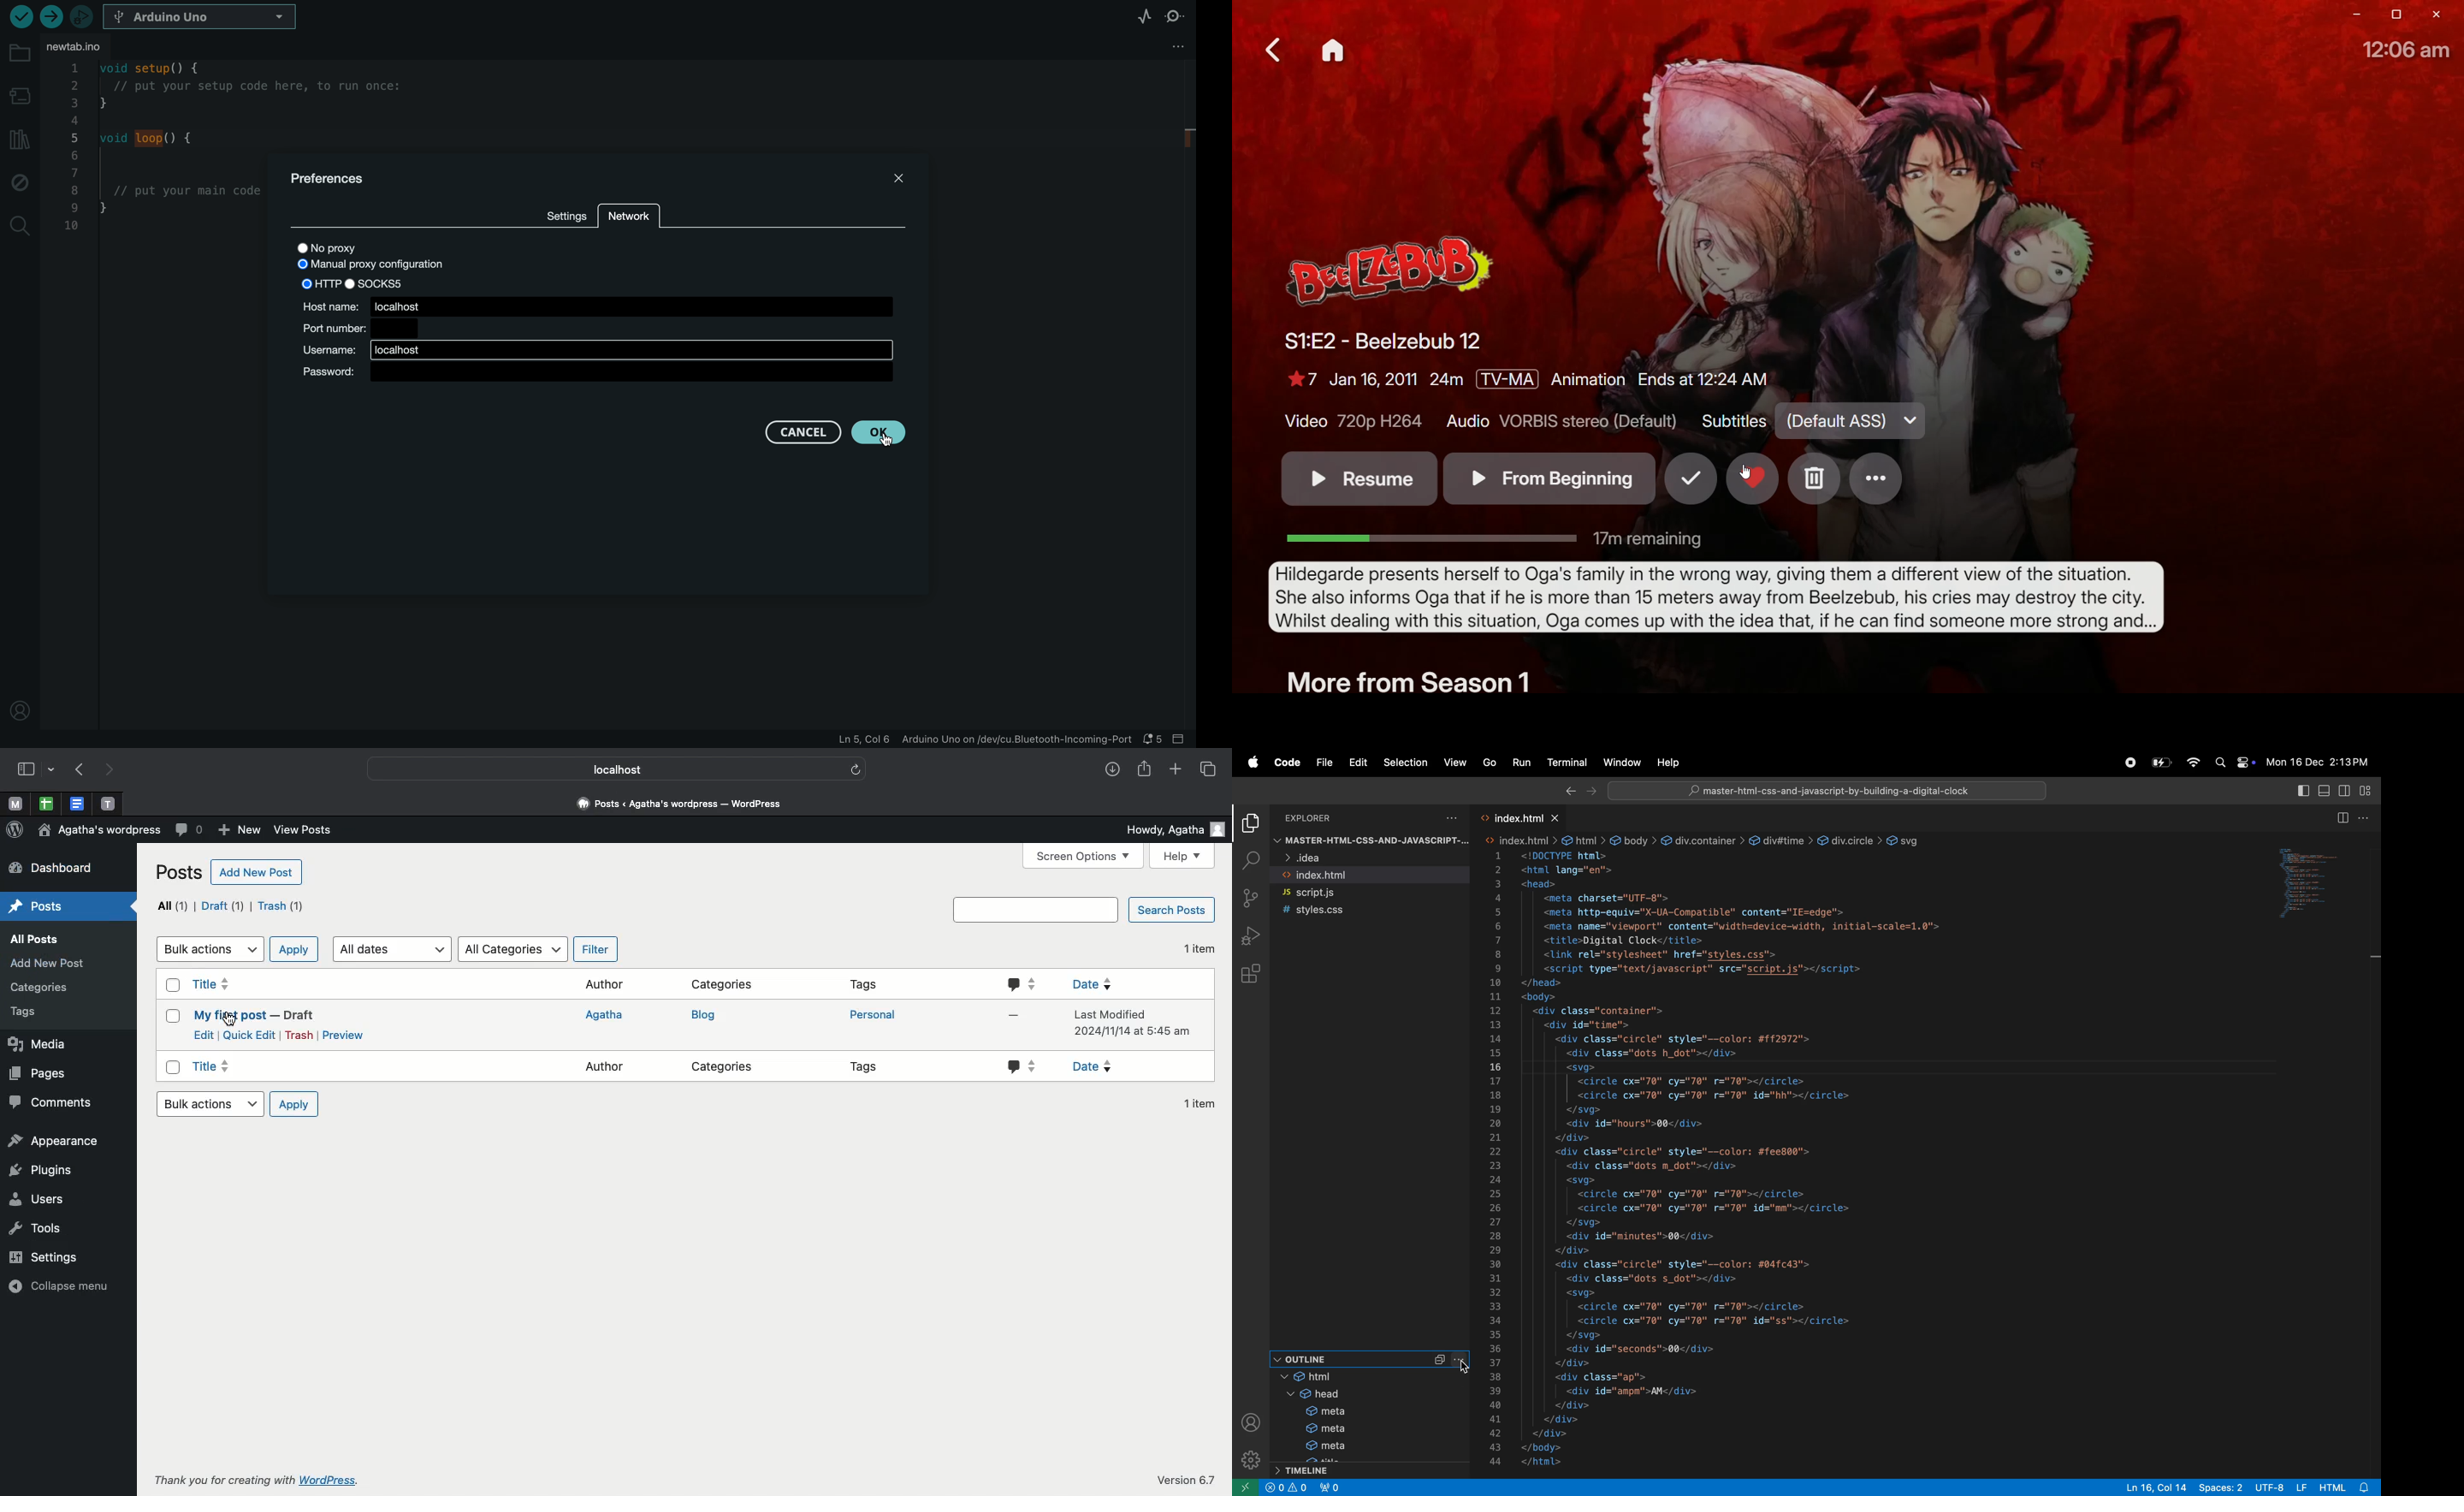 The height and width of the screenshot is (1512, 2464). Describe the element at coordinates (1200, 947) in the screenshot. I see `1 item` at that location.